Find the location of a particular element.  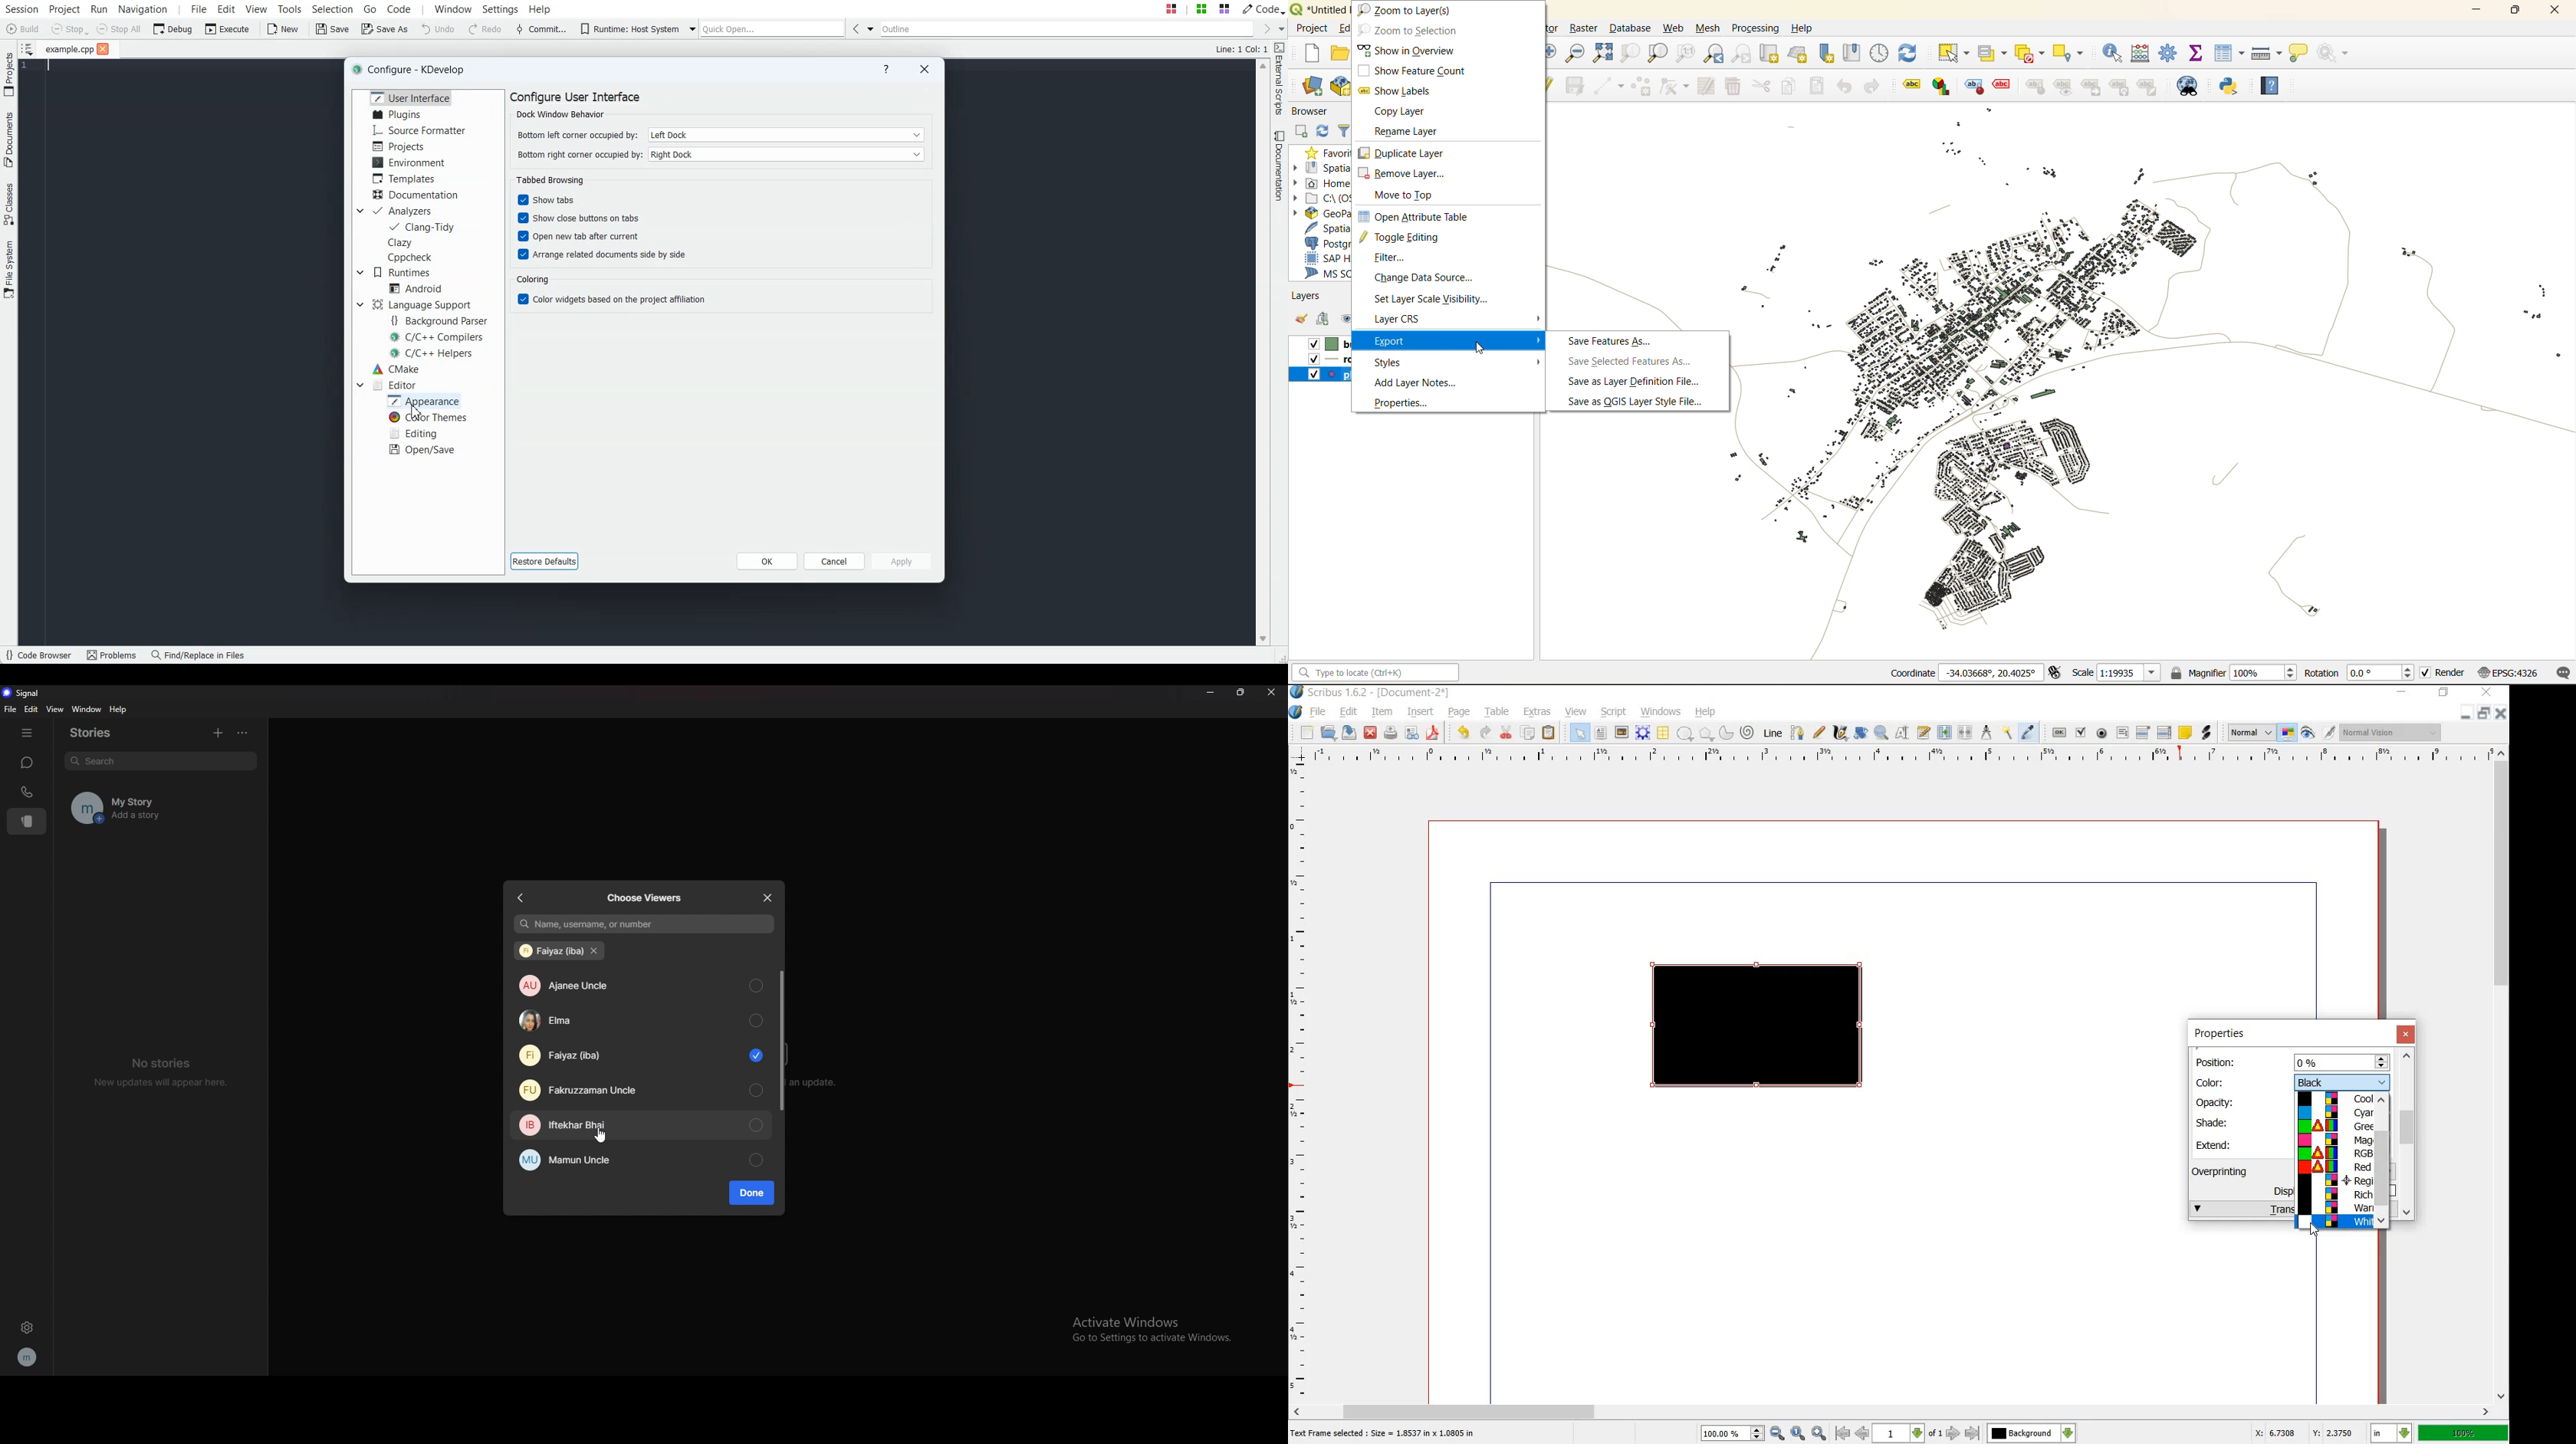

elma is located at coordinates (639, 1022).